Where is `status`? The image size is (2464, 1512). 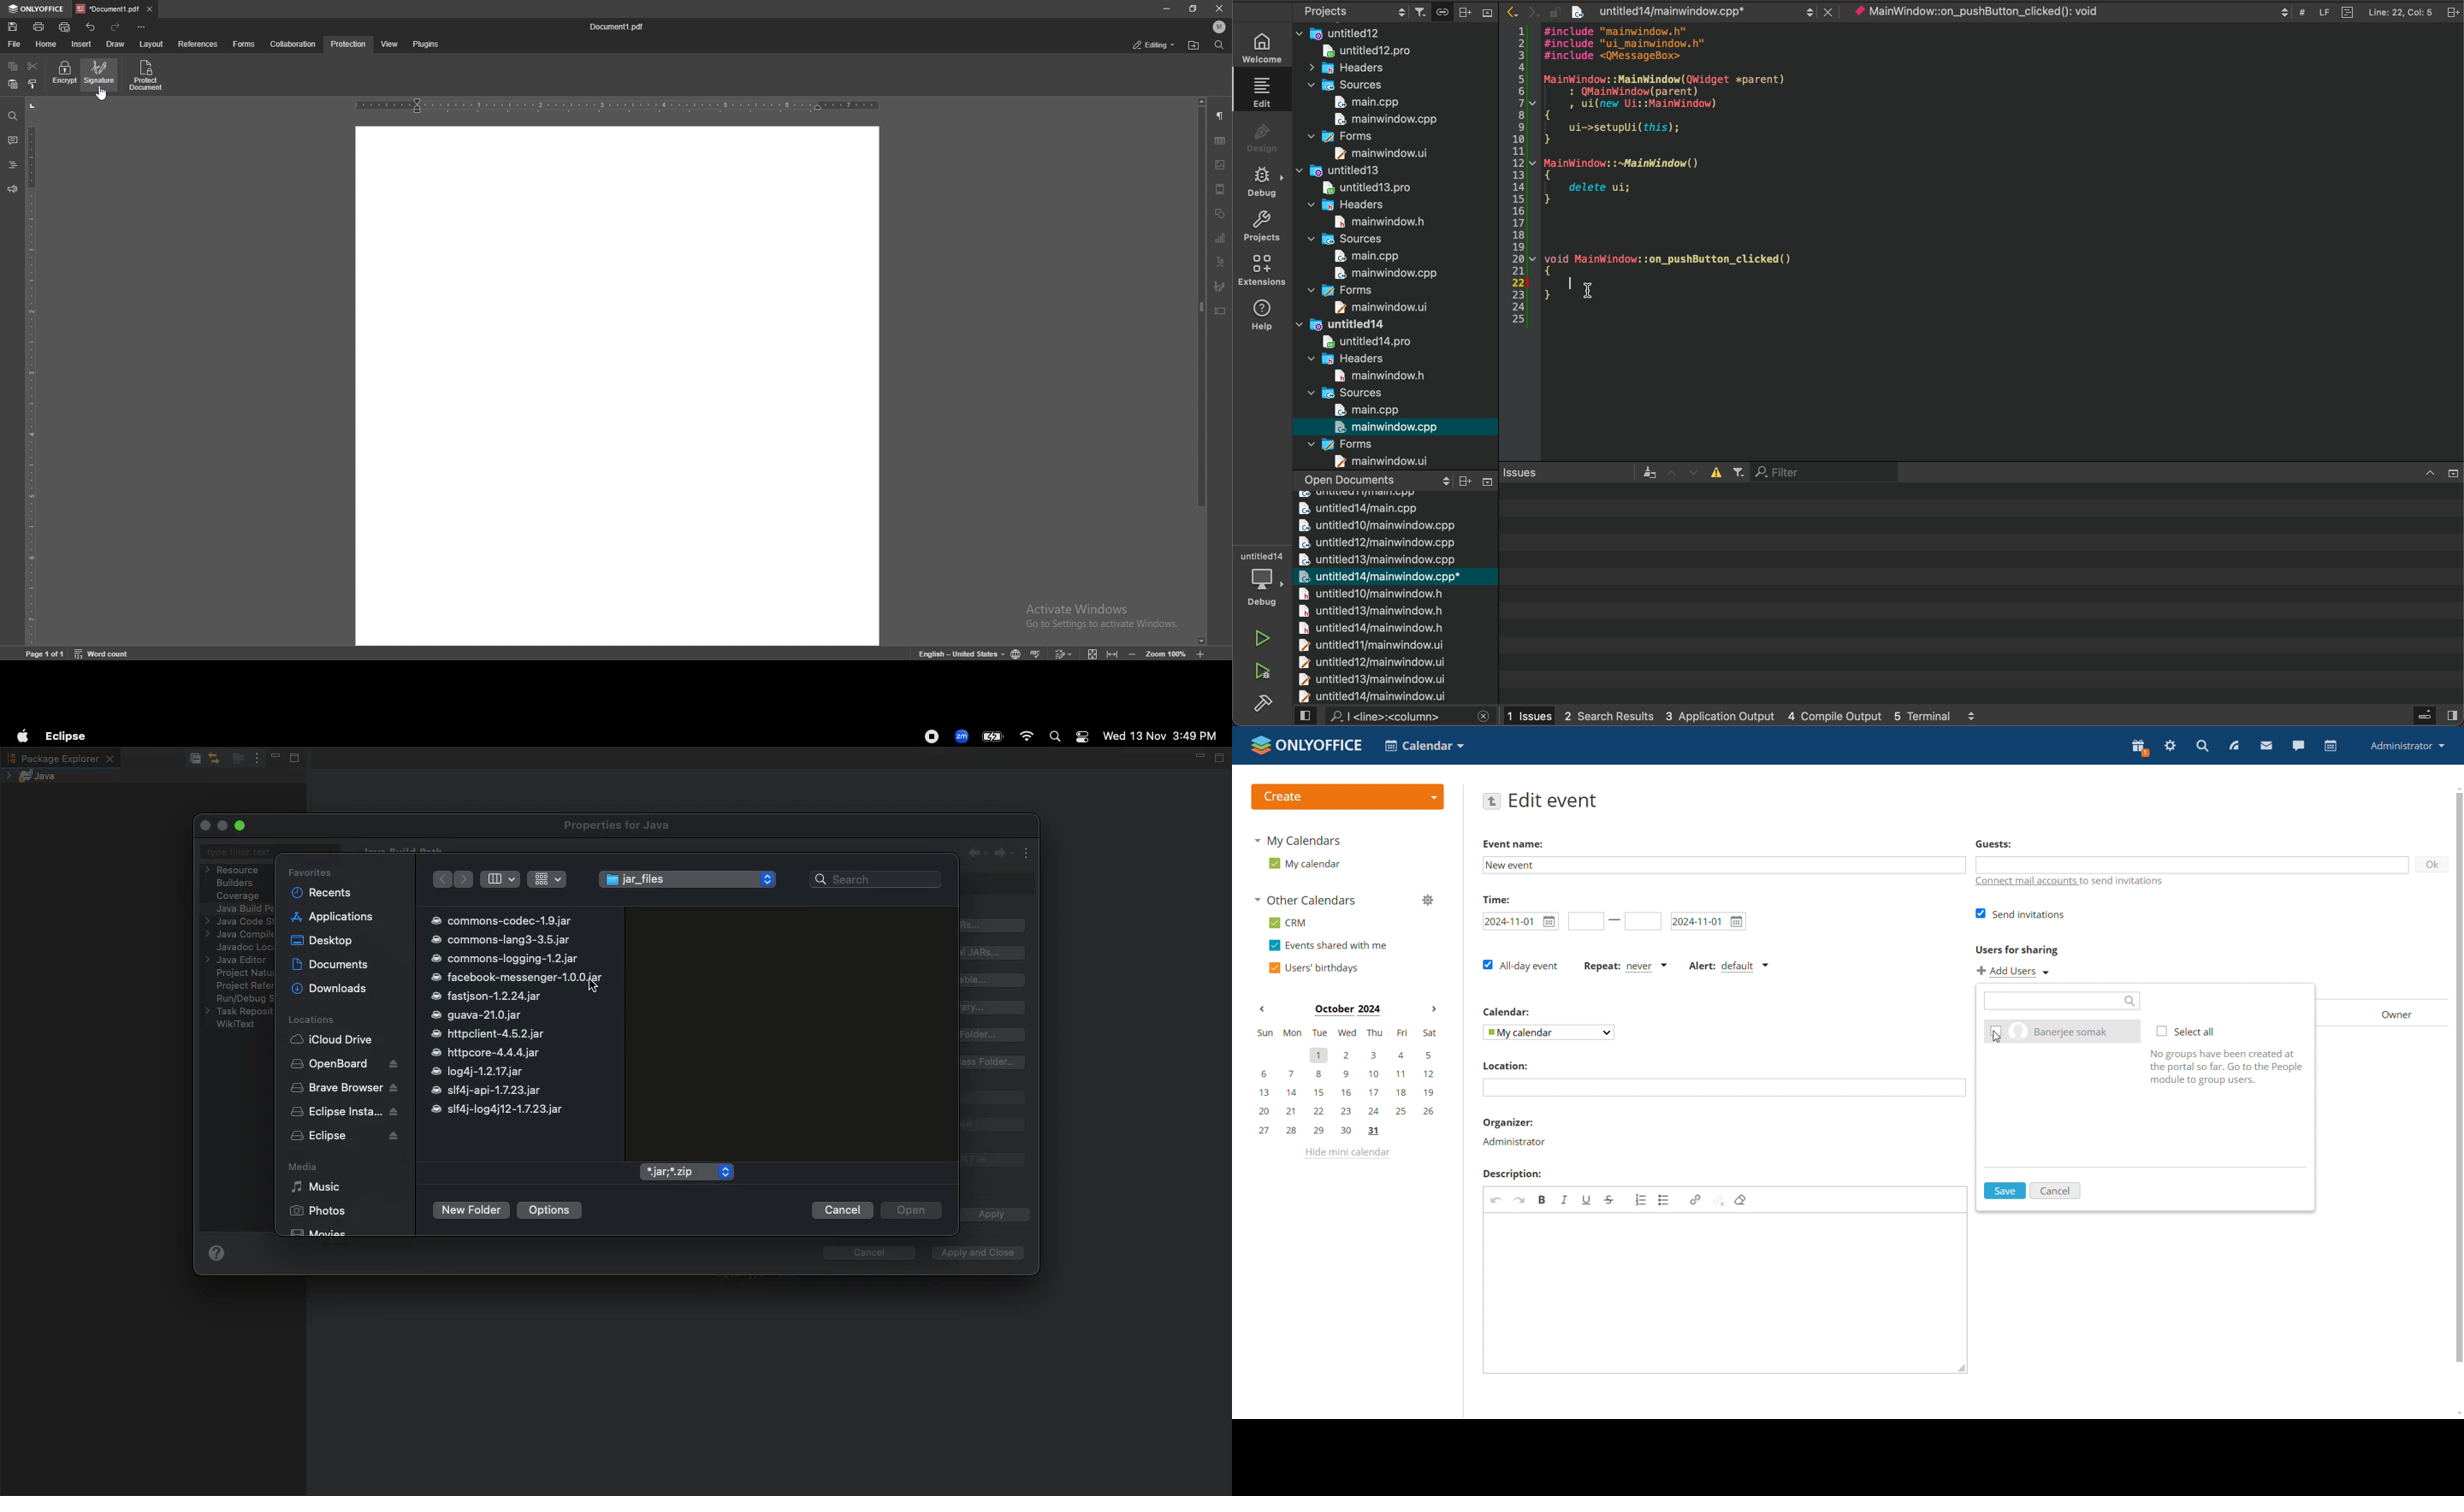
status is located at coordinates (1154, 46).